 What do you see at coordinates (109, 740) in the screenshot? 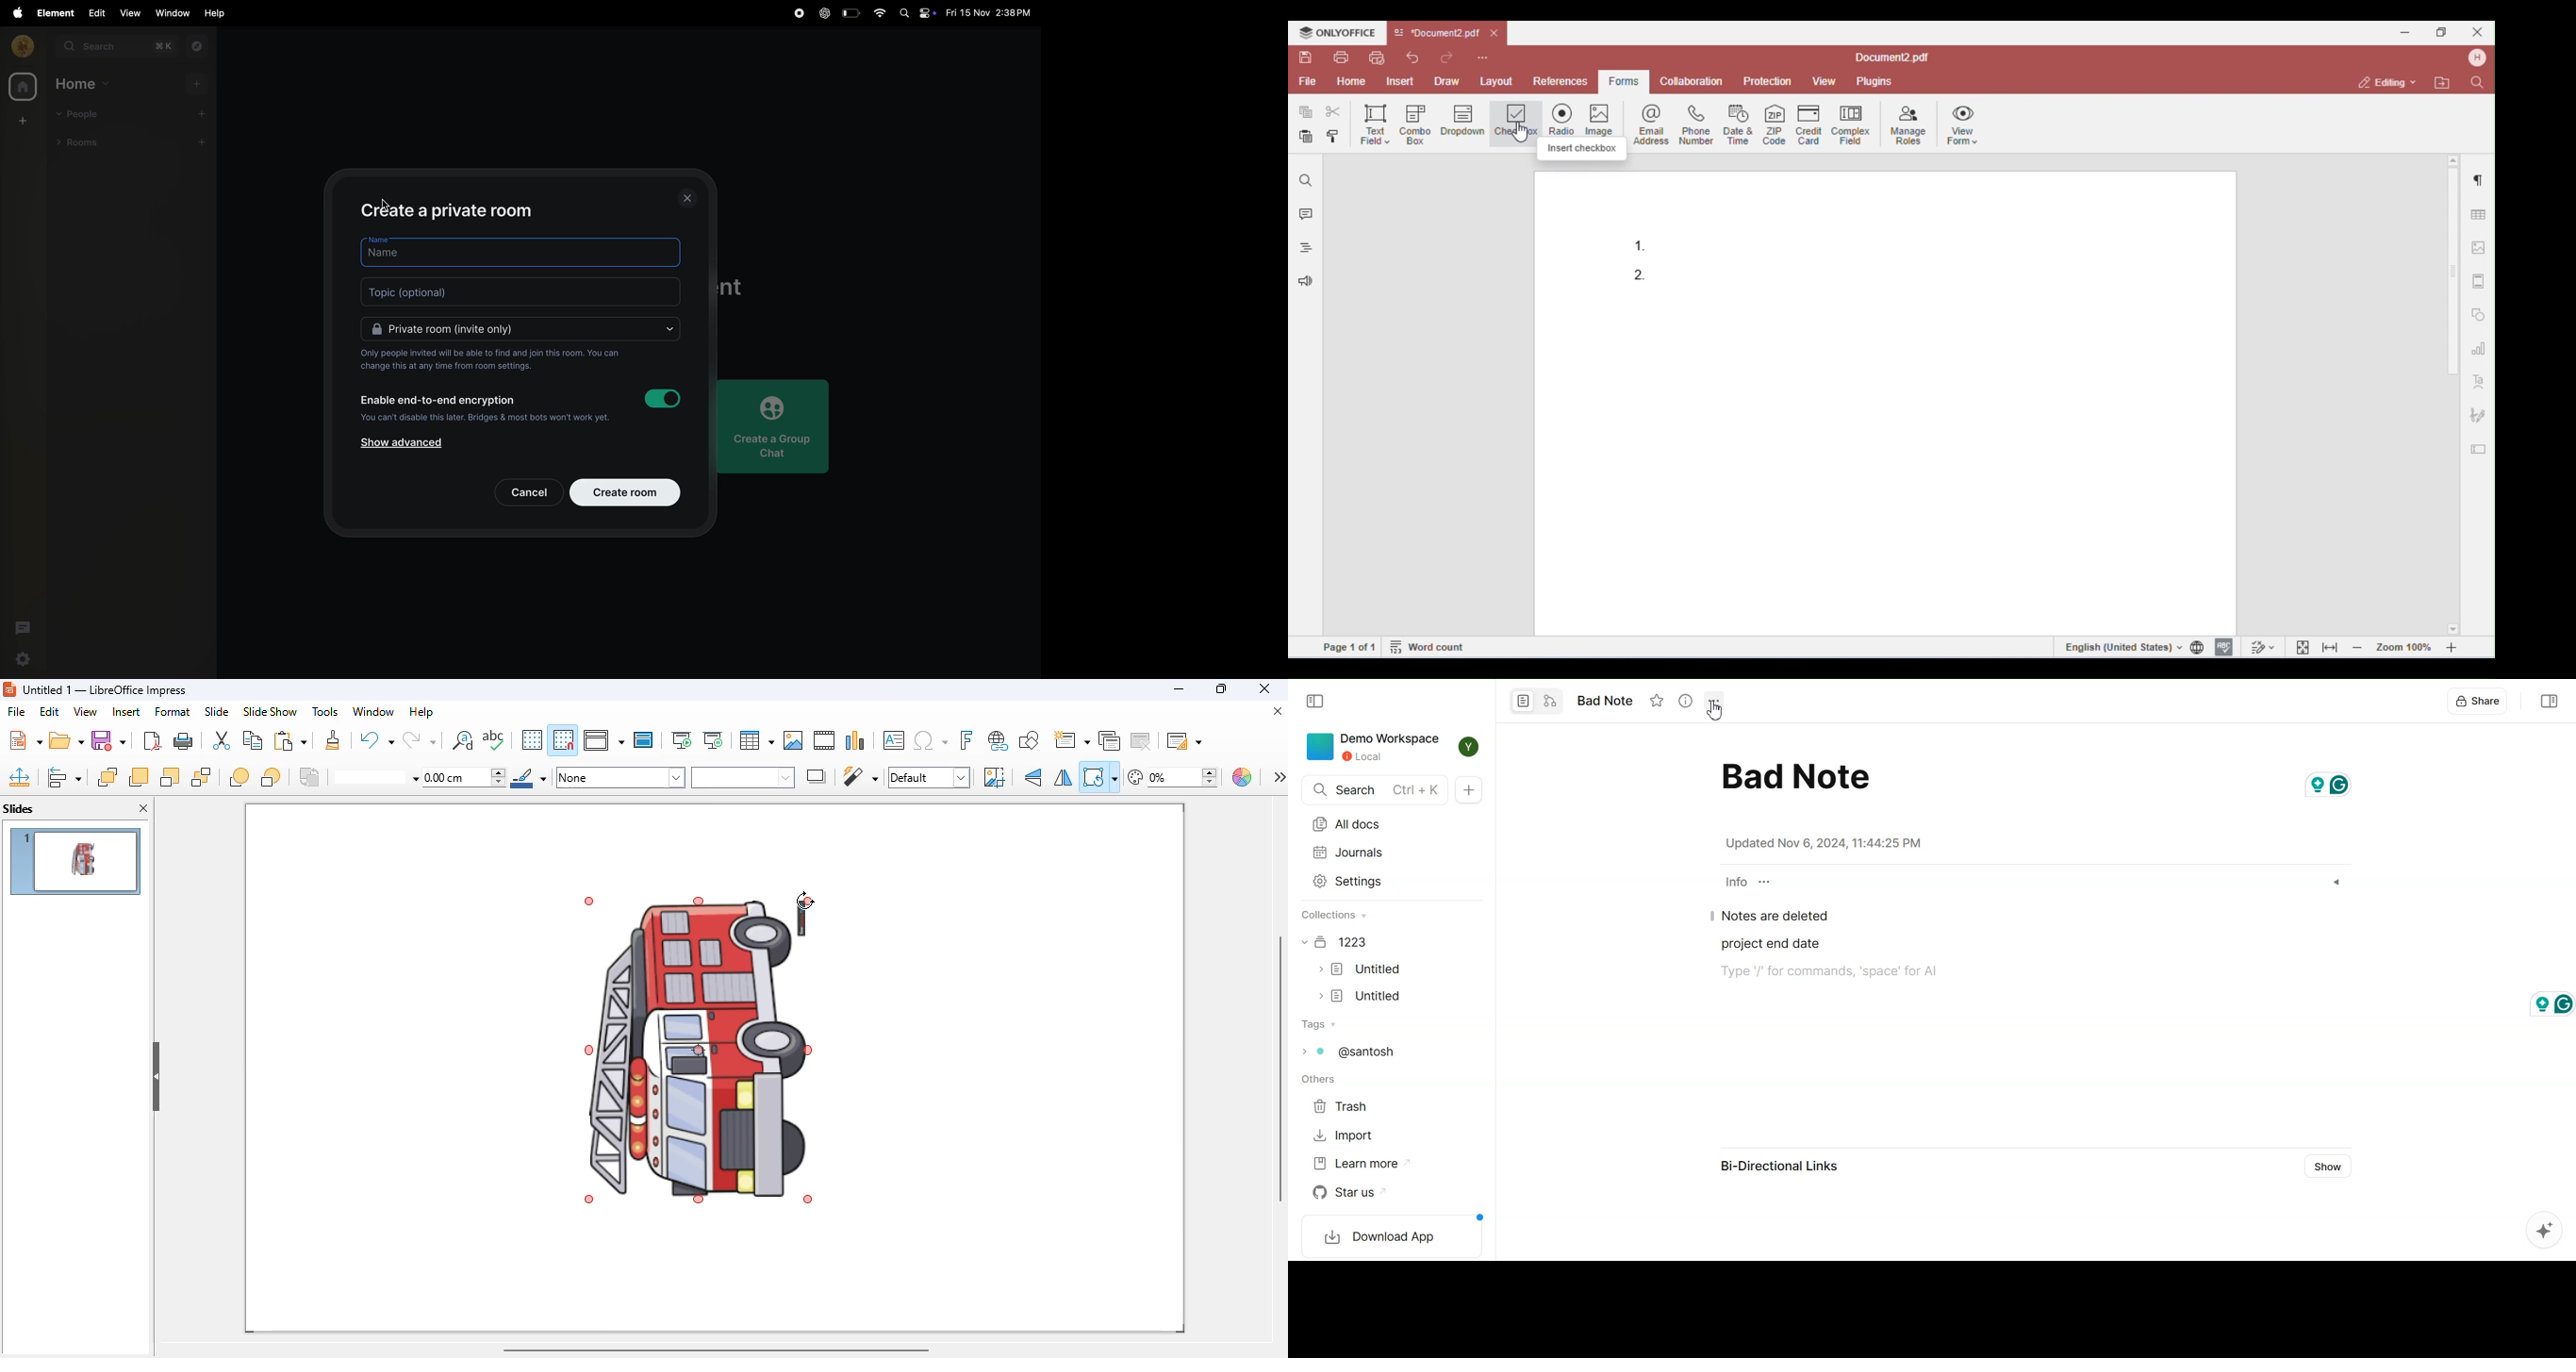
I see `save` at bounding box center [109, 740].